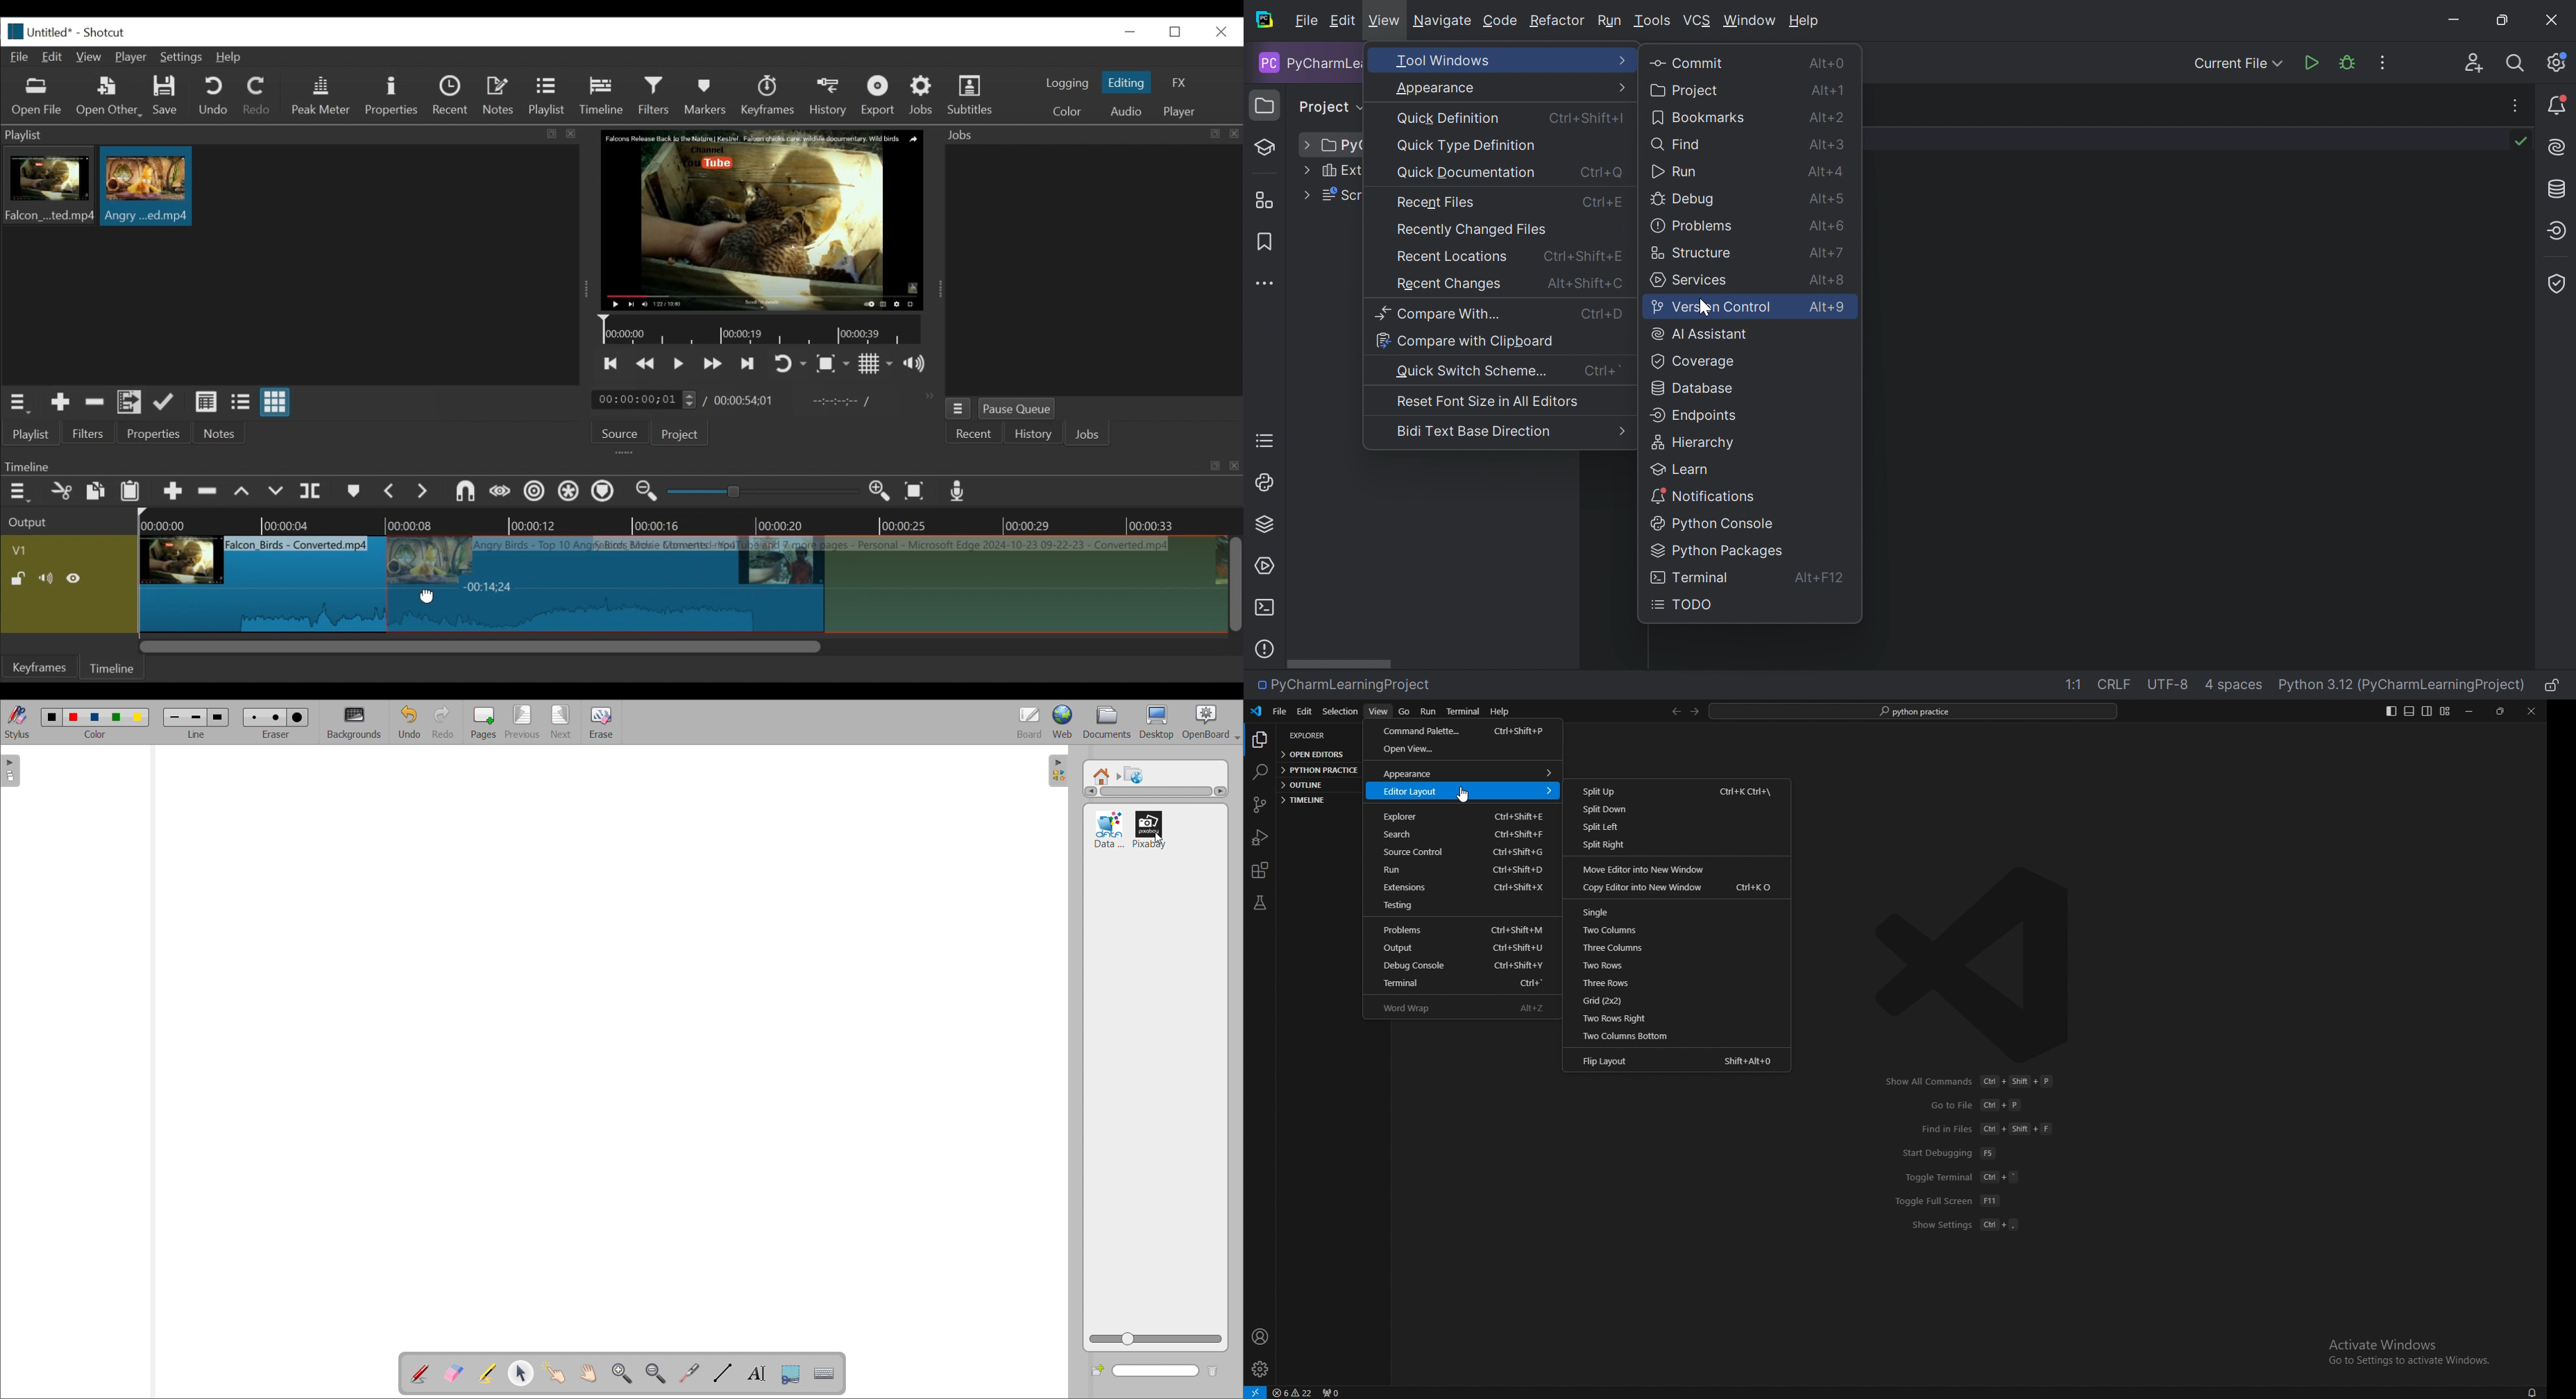 This screenshot has height=1400, width=2576. I want to click on go, so click(1404, 711).